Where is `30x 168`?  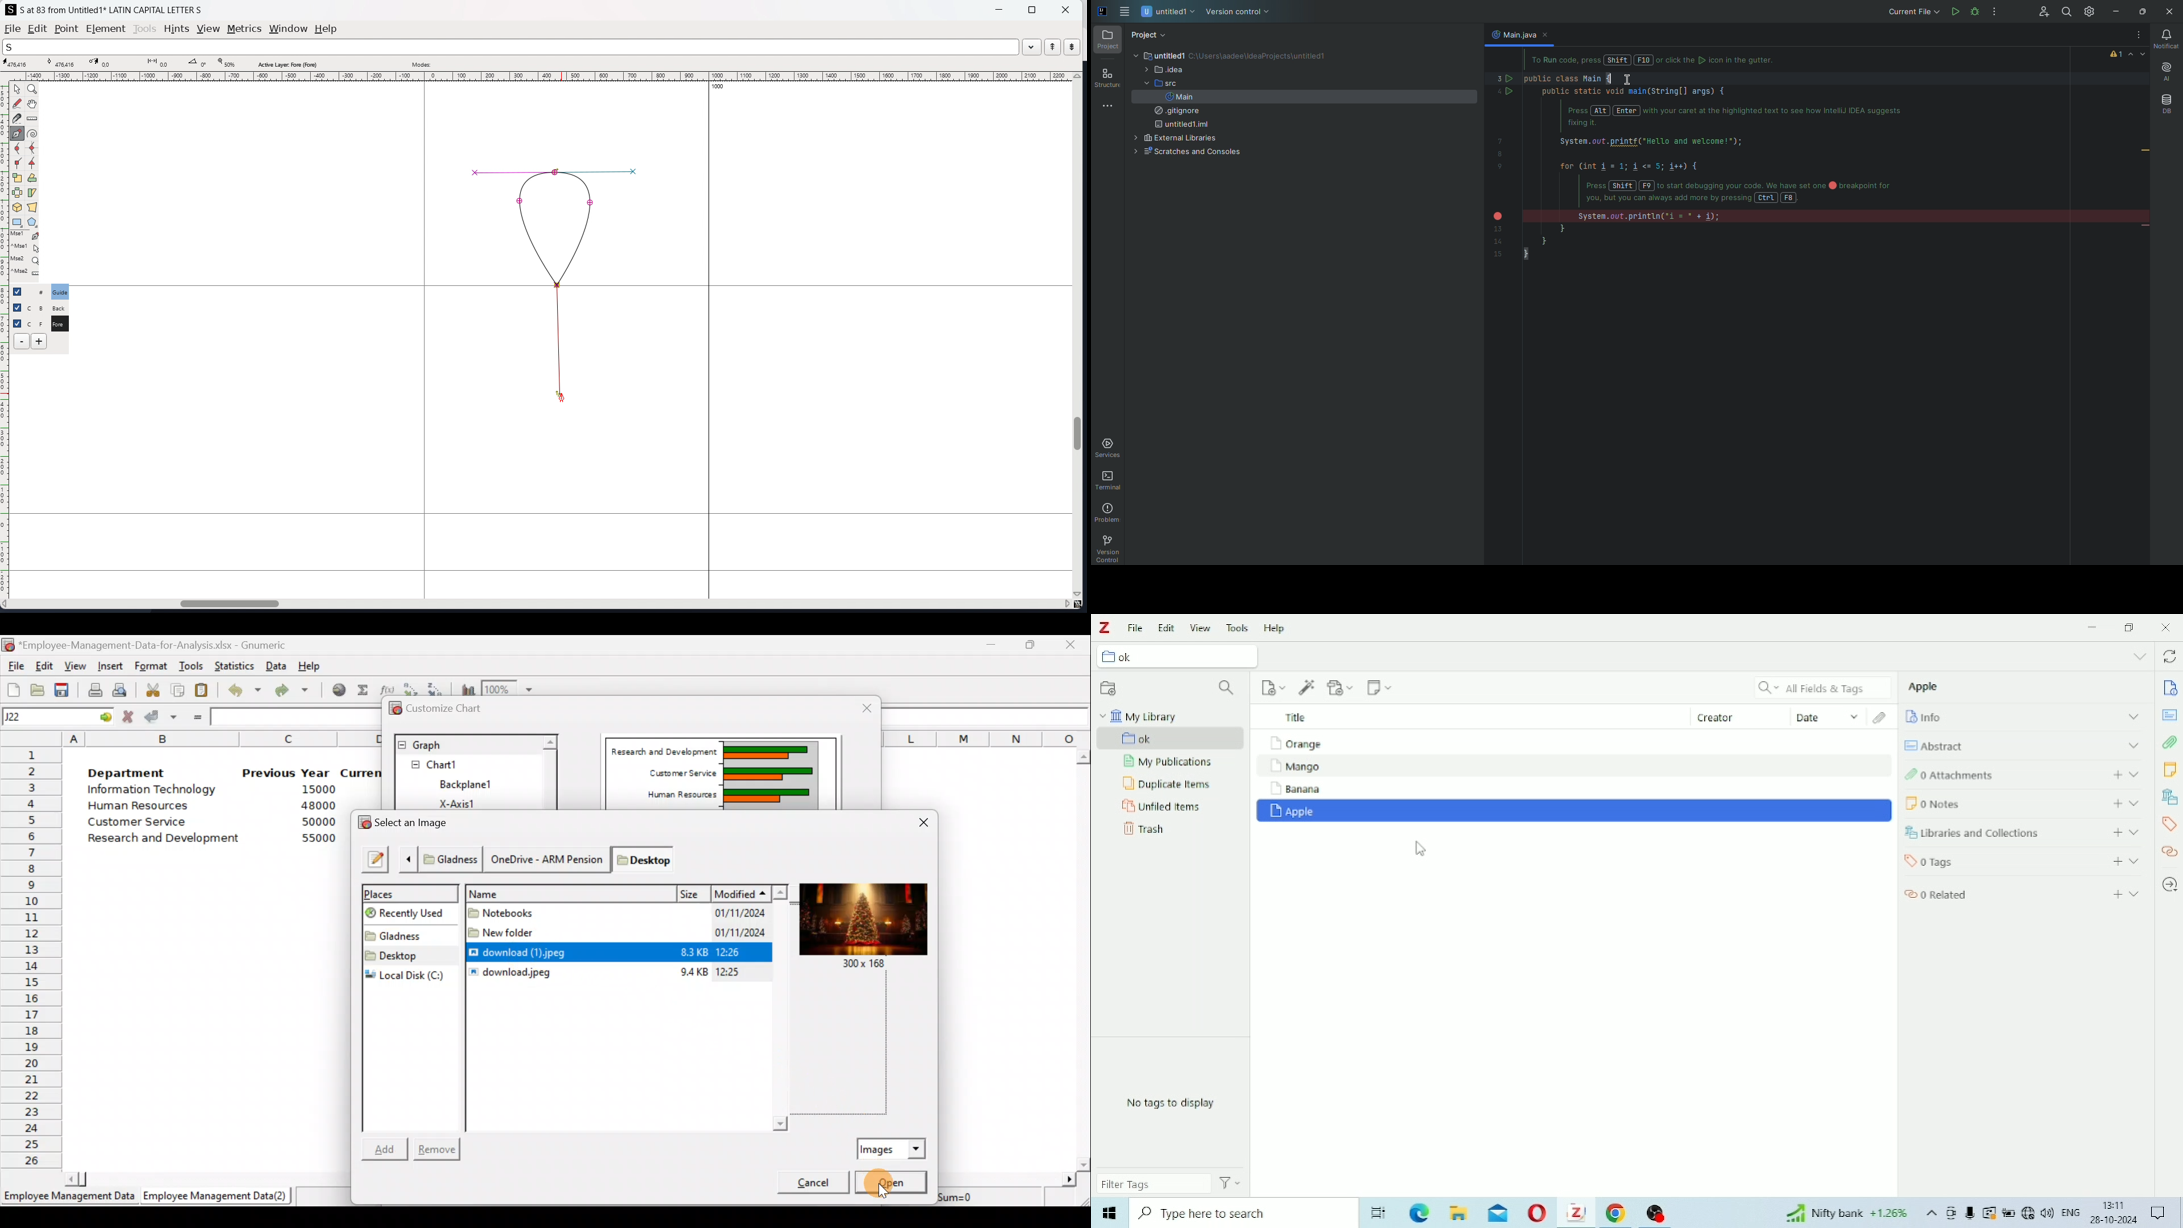 30x 168 is located at coordinates (866, 966).